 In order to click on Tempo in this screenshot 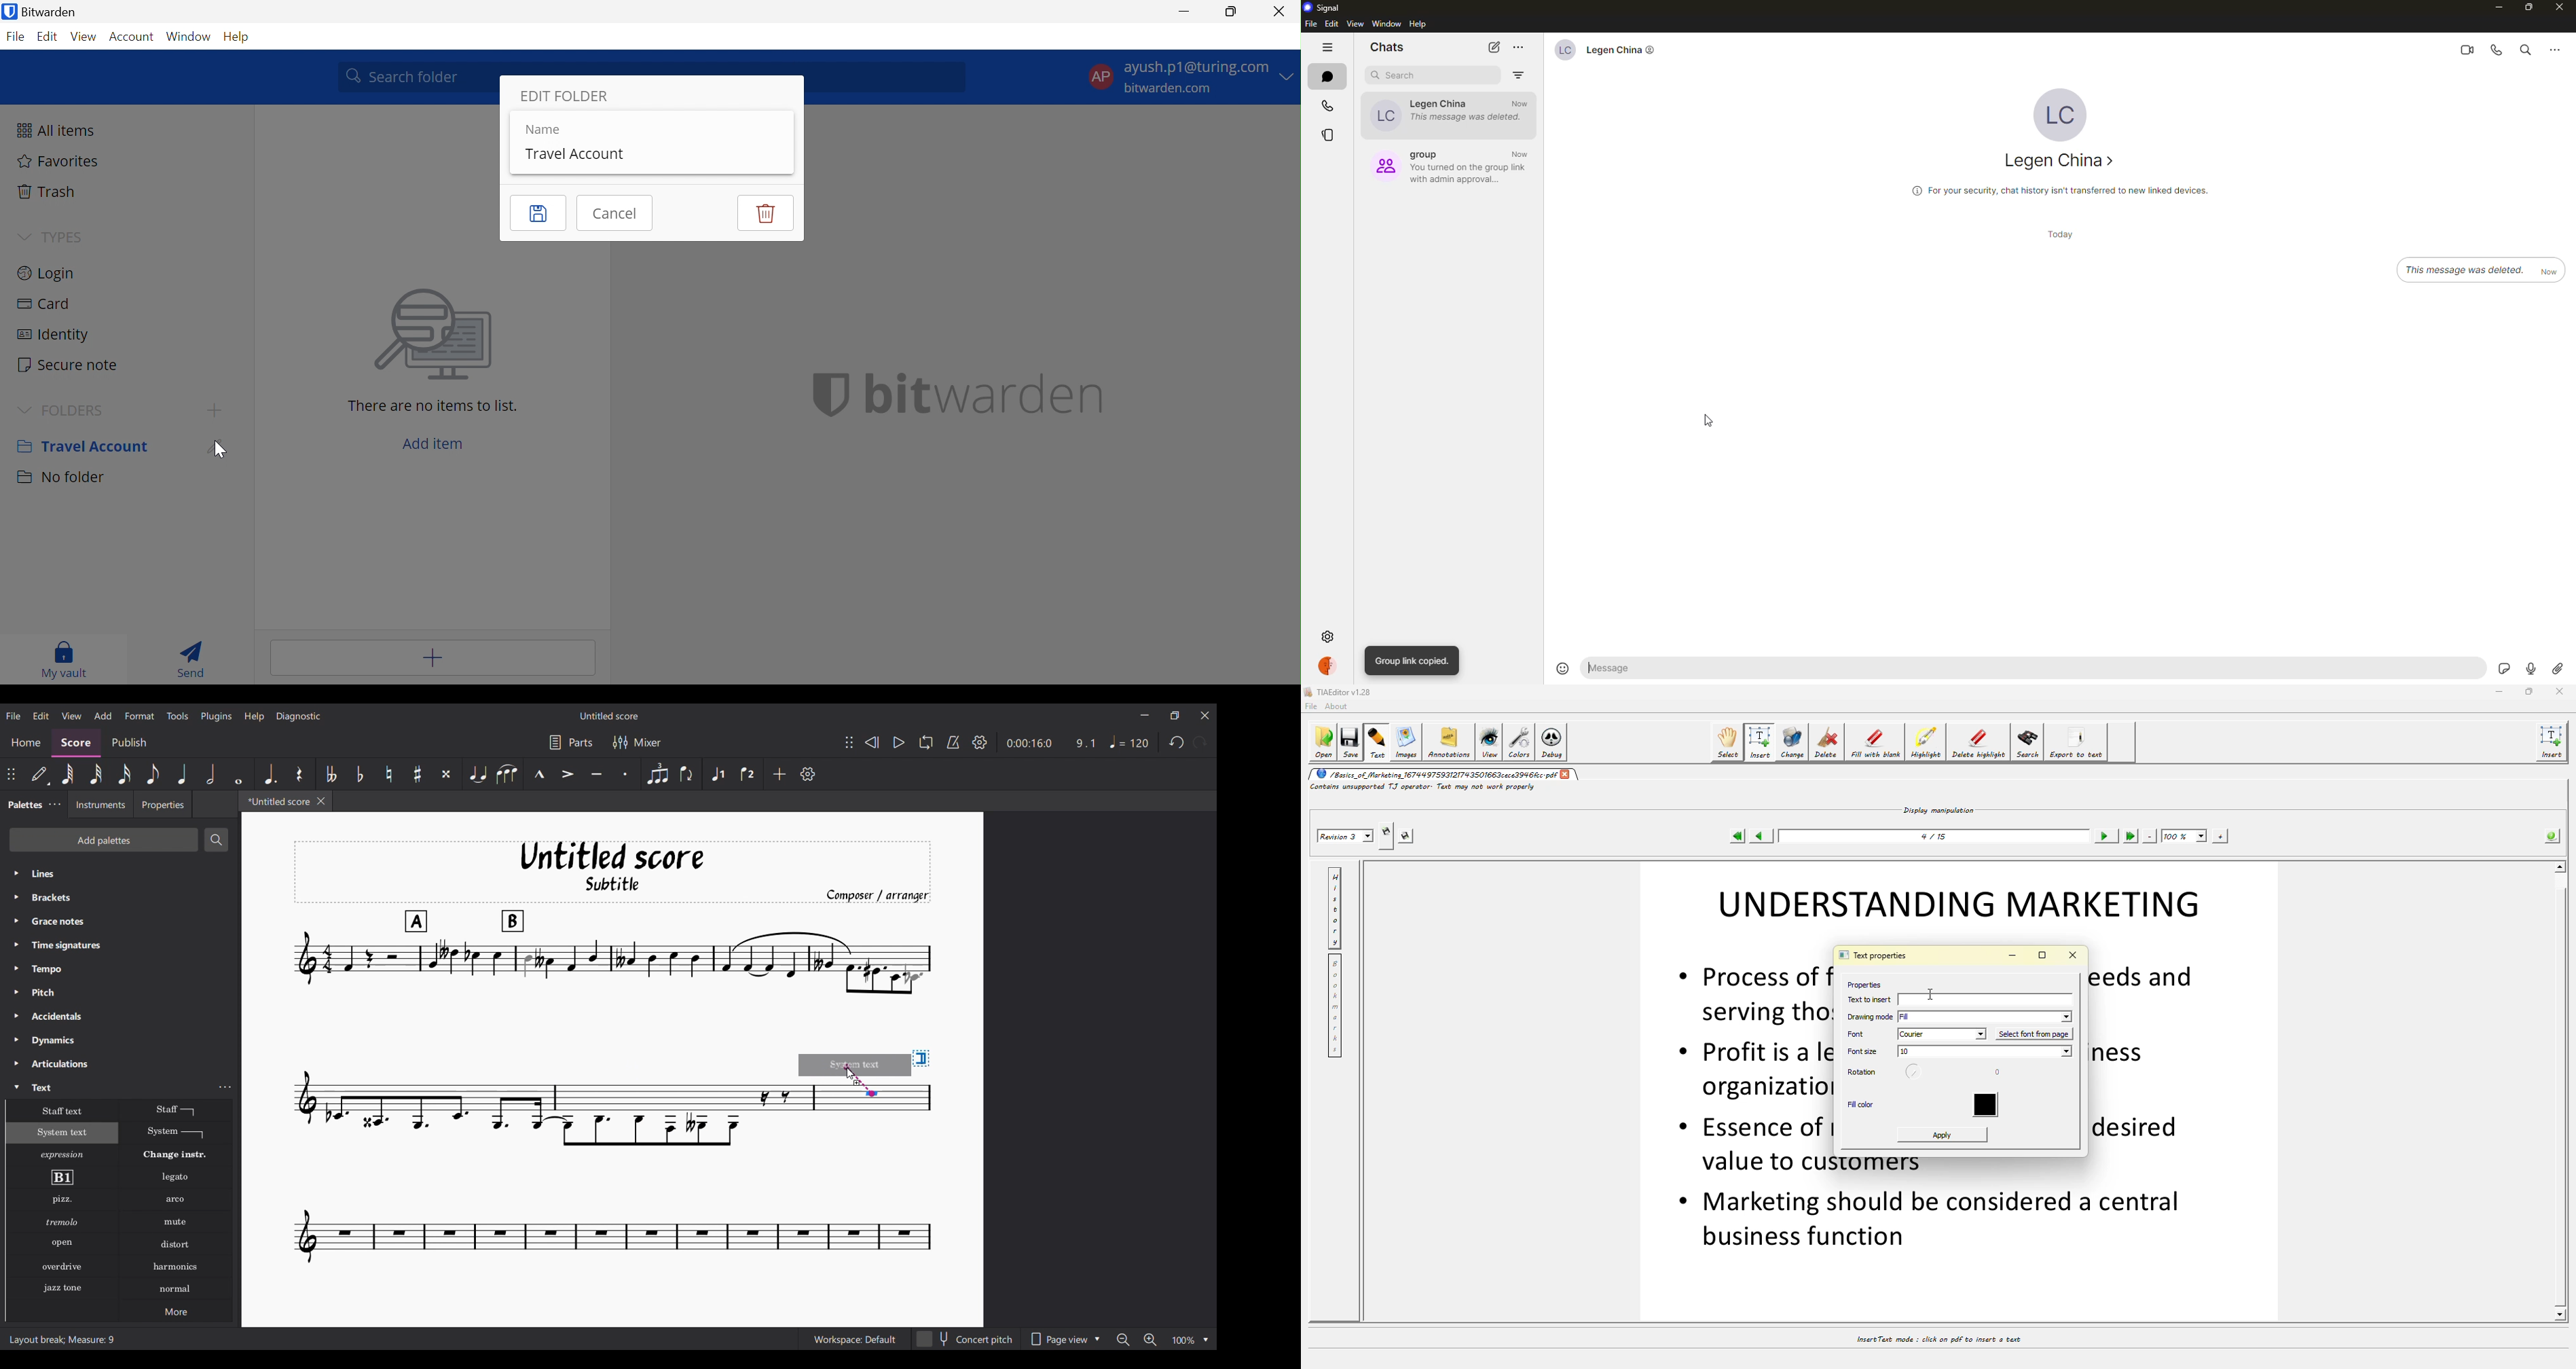, I will do `click(1129, 742)`.